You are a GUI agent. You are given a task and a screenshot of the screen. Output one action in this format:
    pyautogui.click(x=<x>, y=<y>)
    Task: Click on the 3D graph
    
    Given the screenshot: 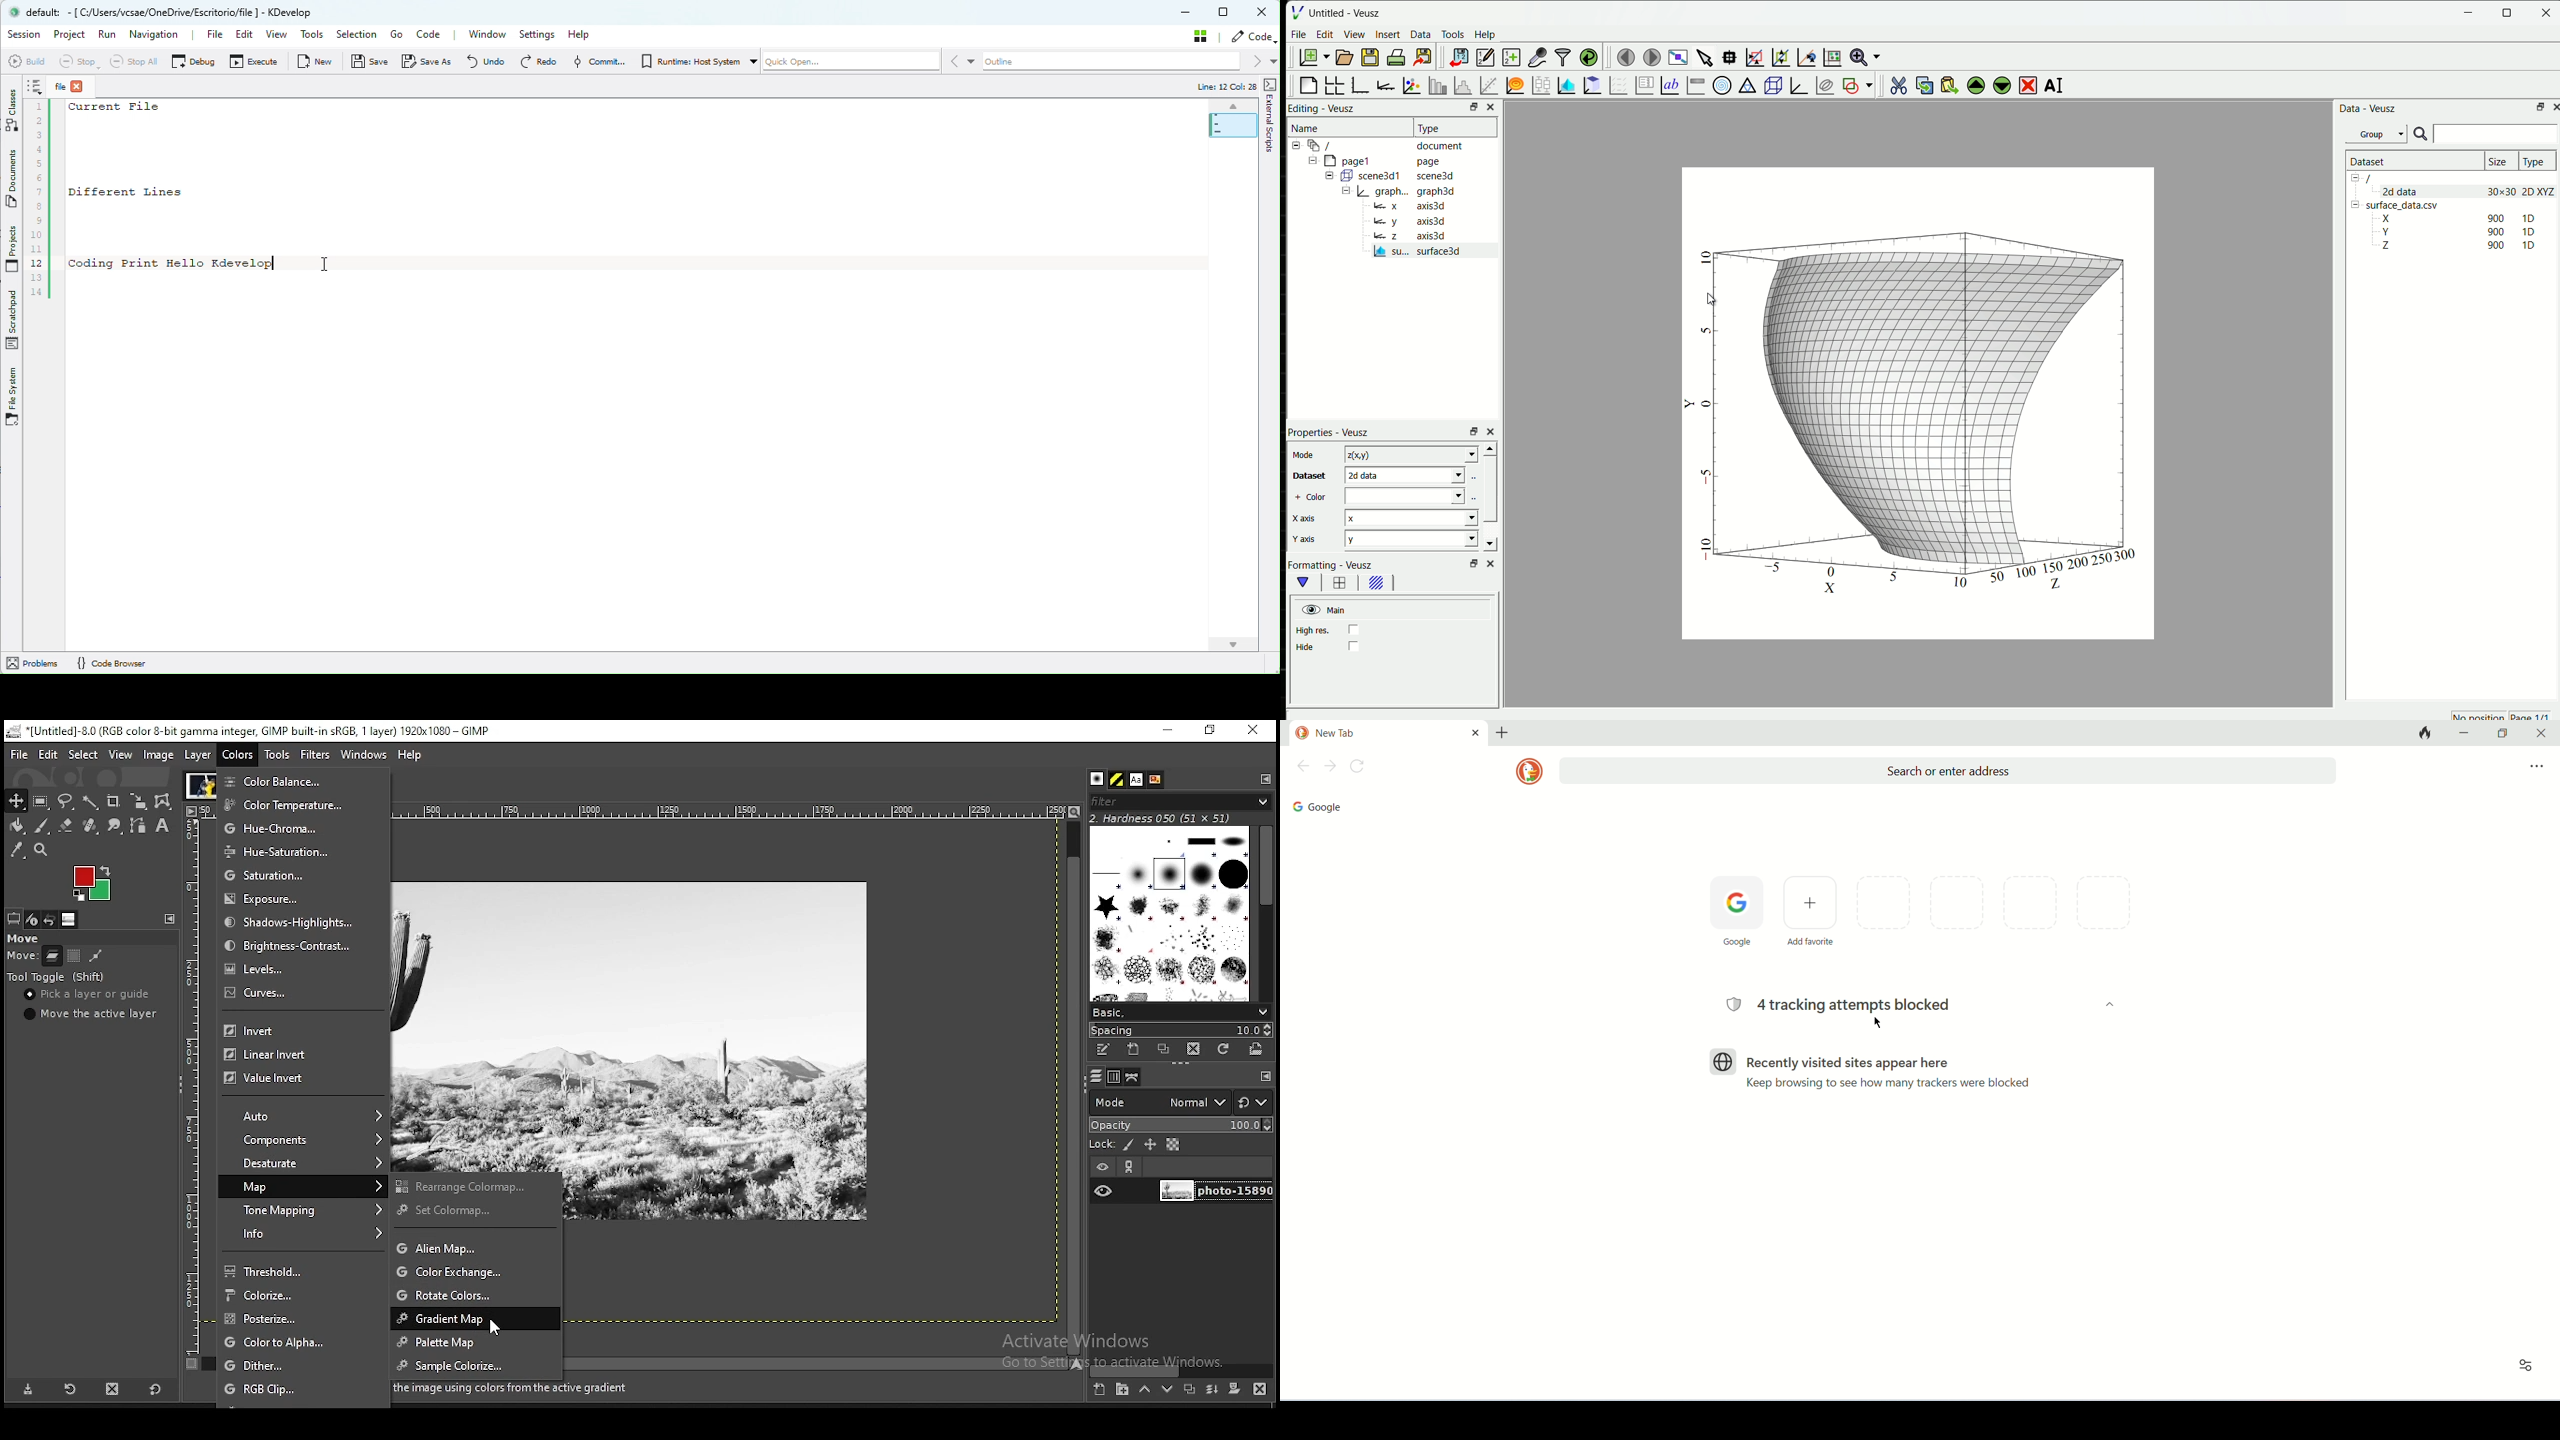 What is the action you would take?
    pyautogui.click(x=1799, y=85)
    